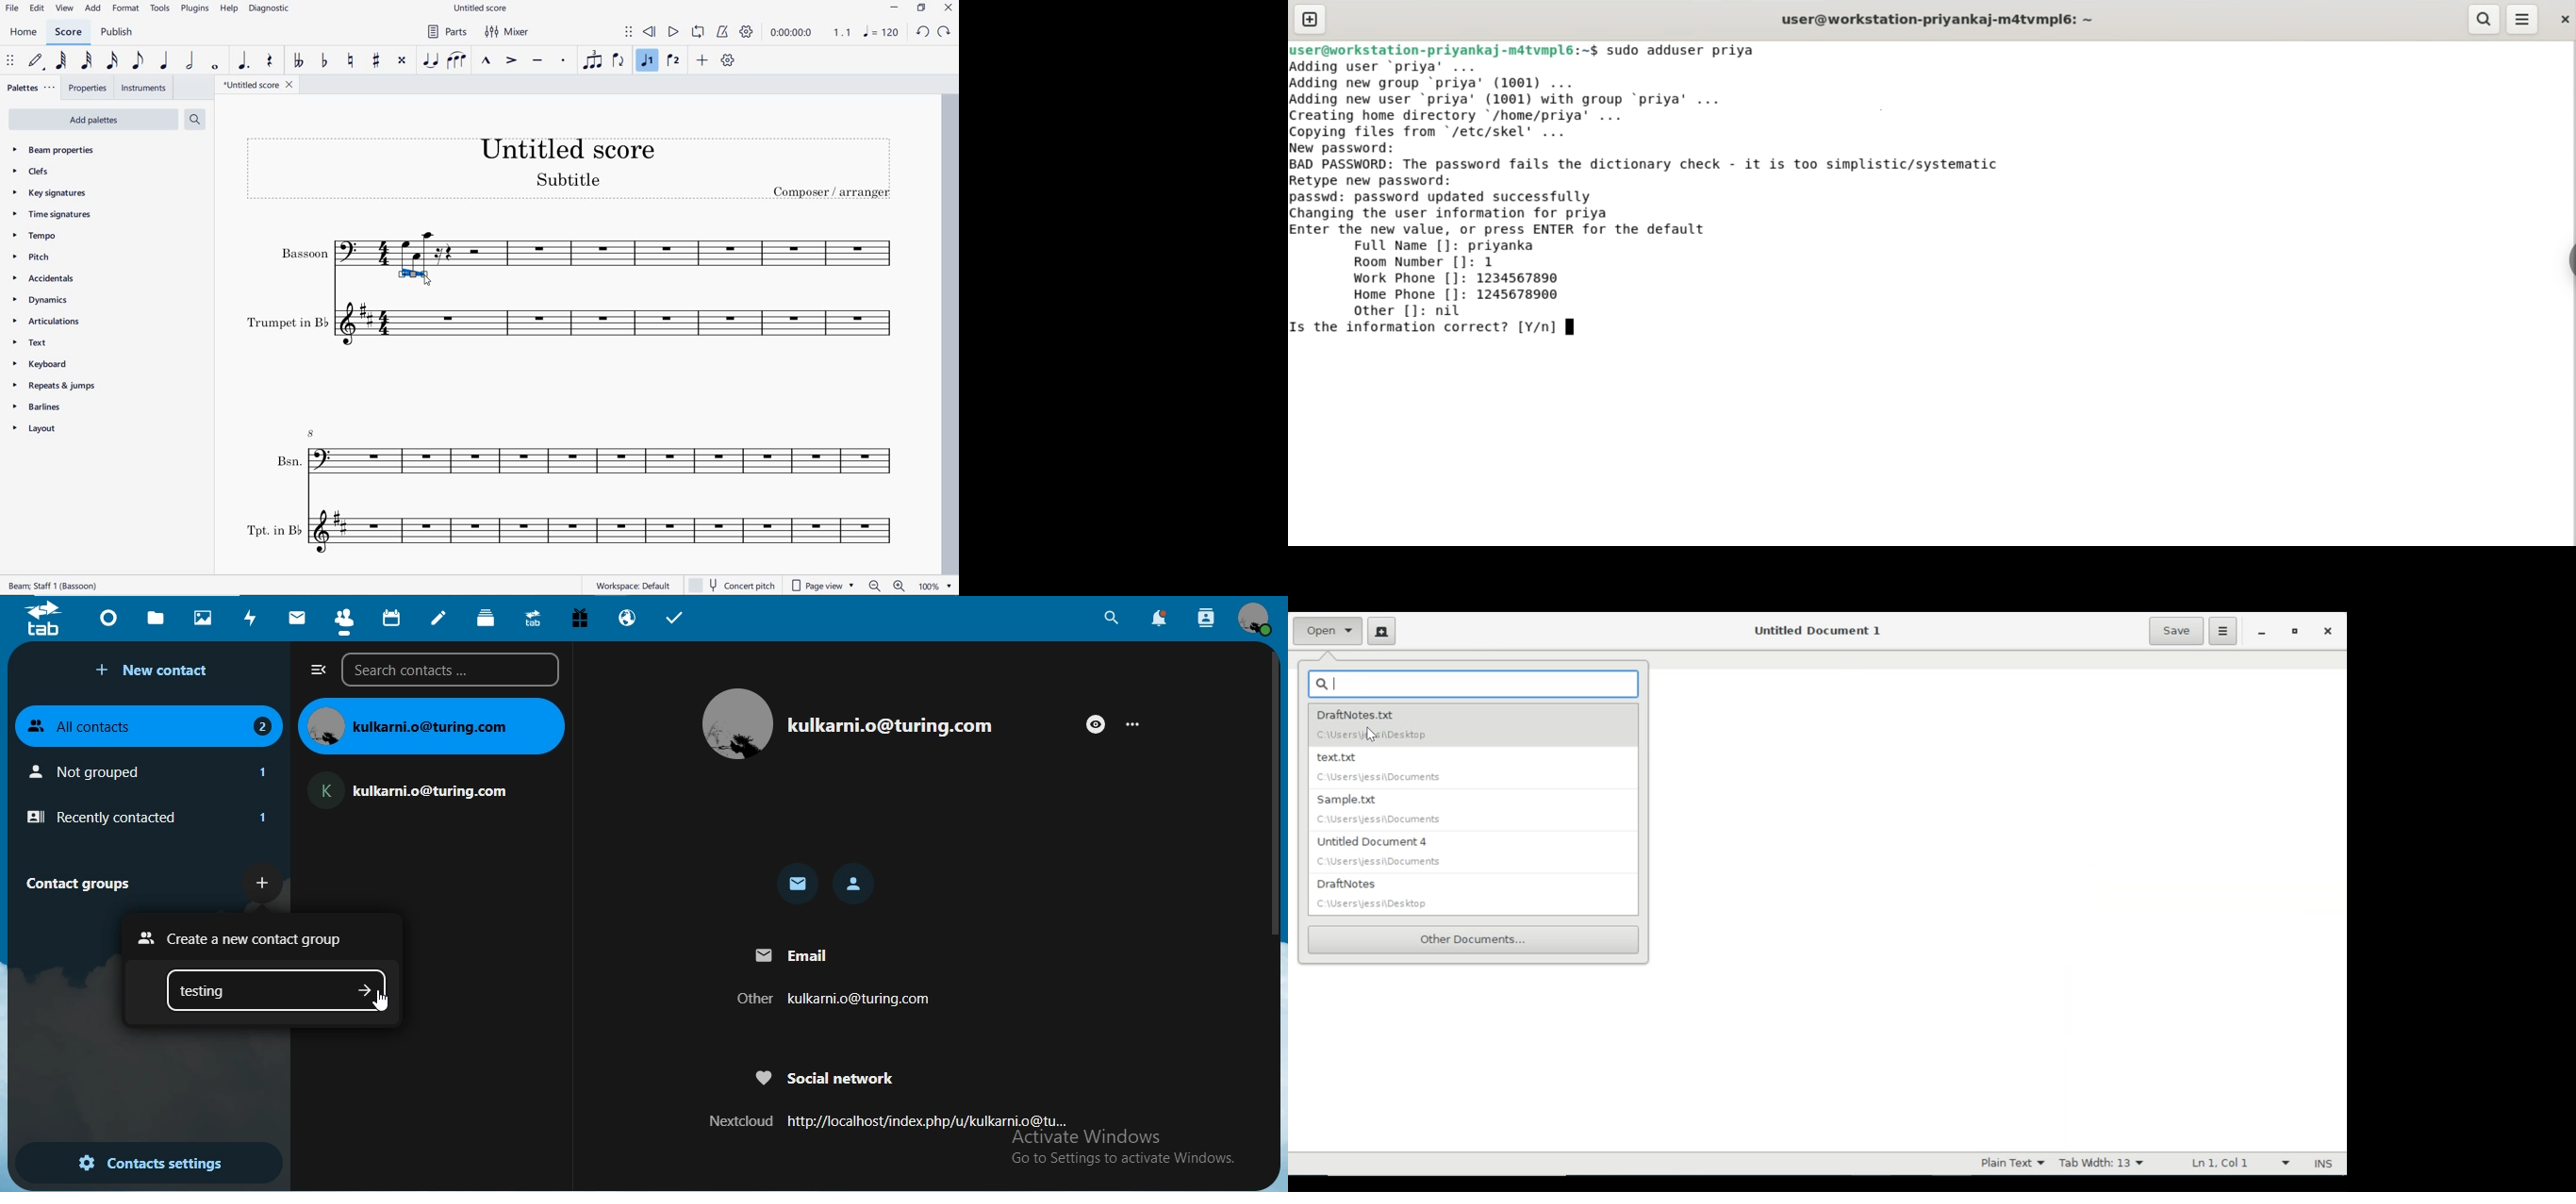  What do you see at coordinates (402, 61) in the screenshot?
I see `toggle double-sharp` at bounding box center [402, 61].